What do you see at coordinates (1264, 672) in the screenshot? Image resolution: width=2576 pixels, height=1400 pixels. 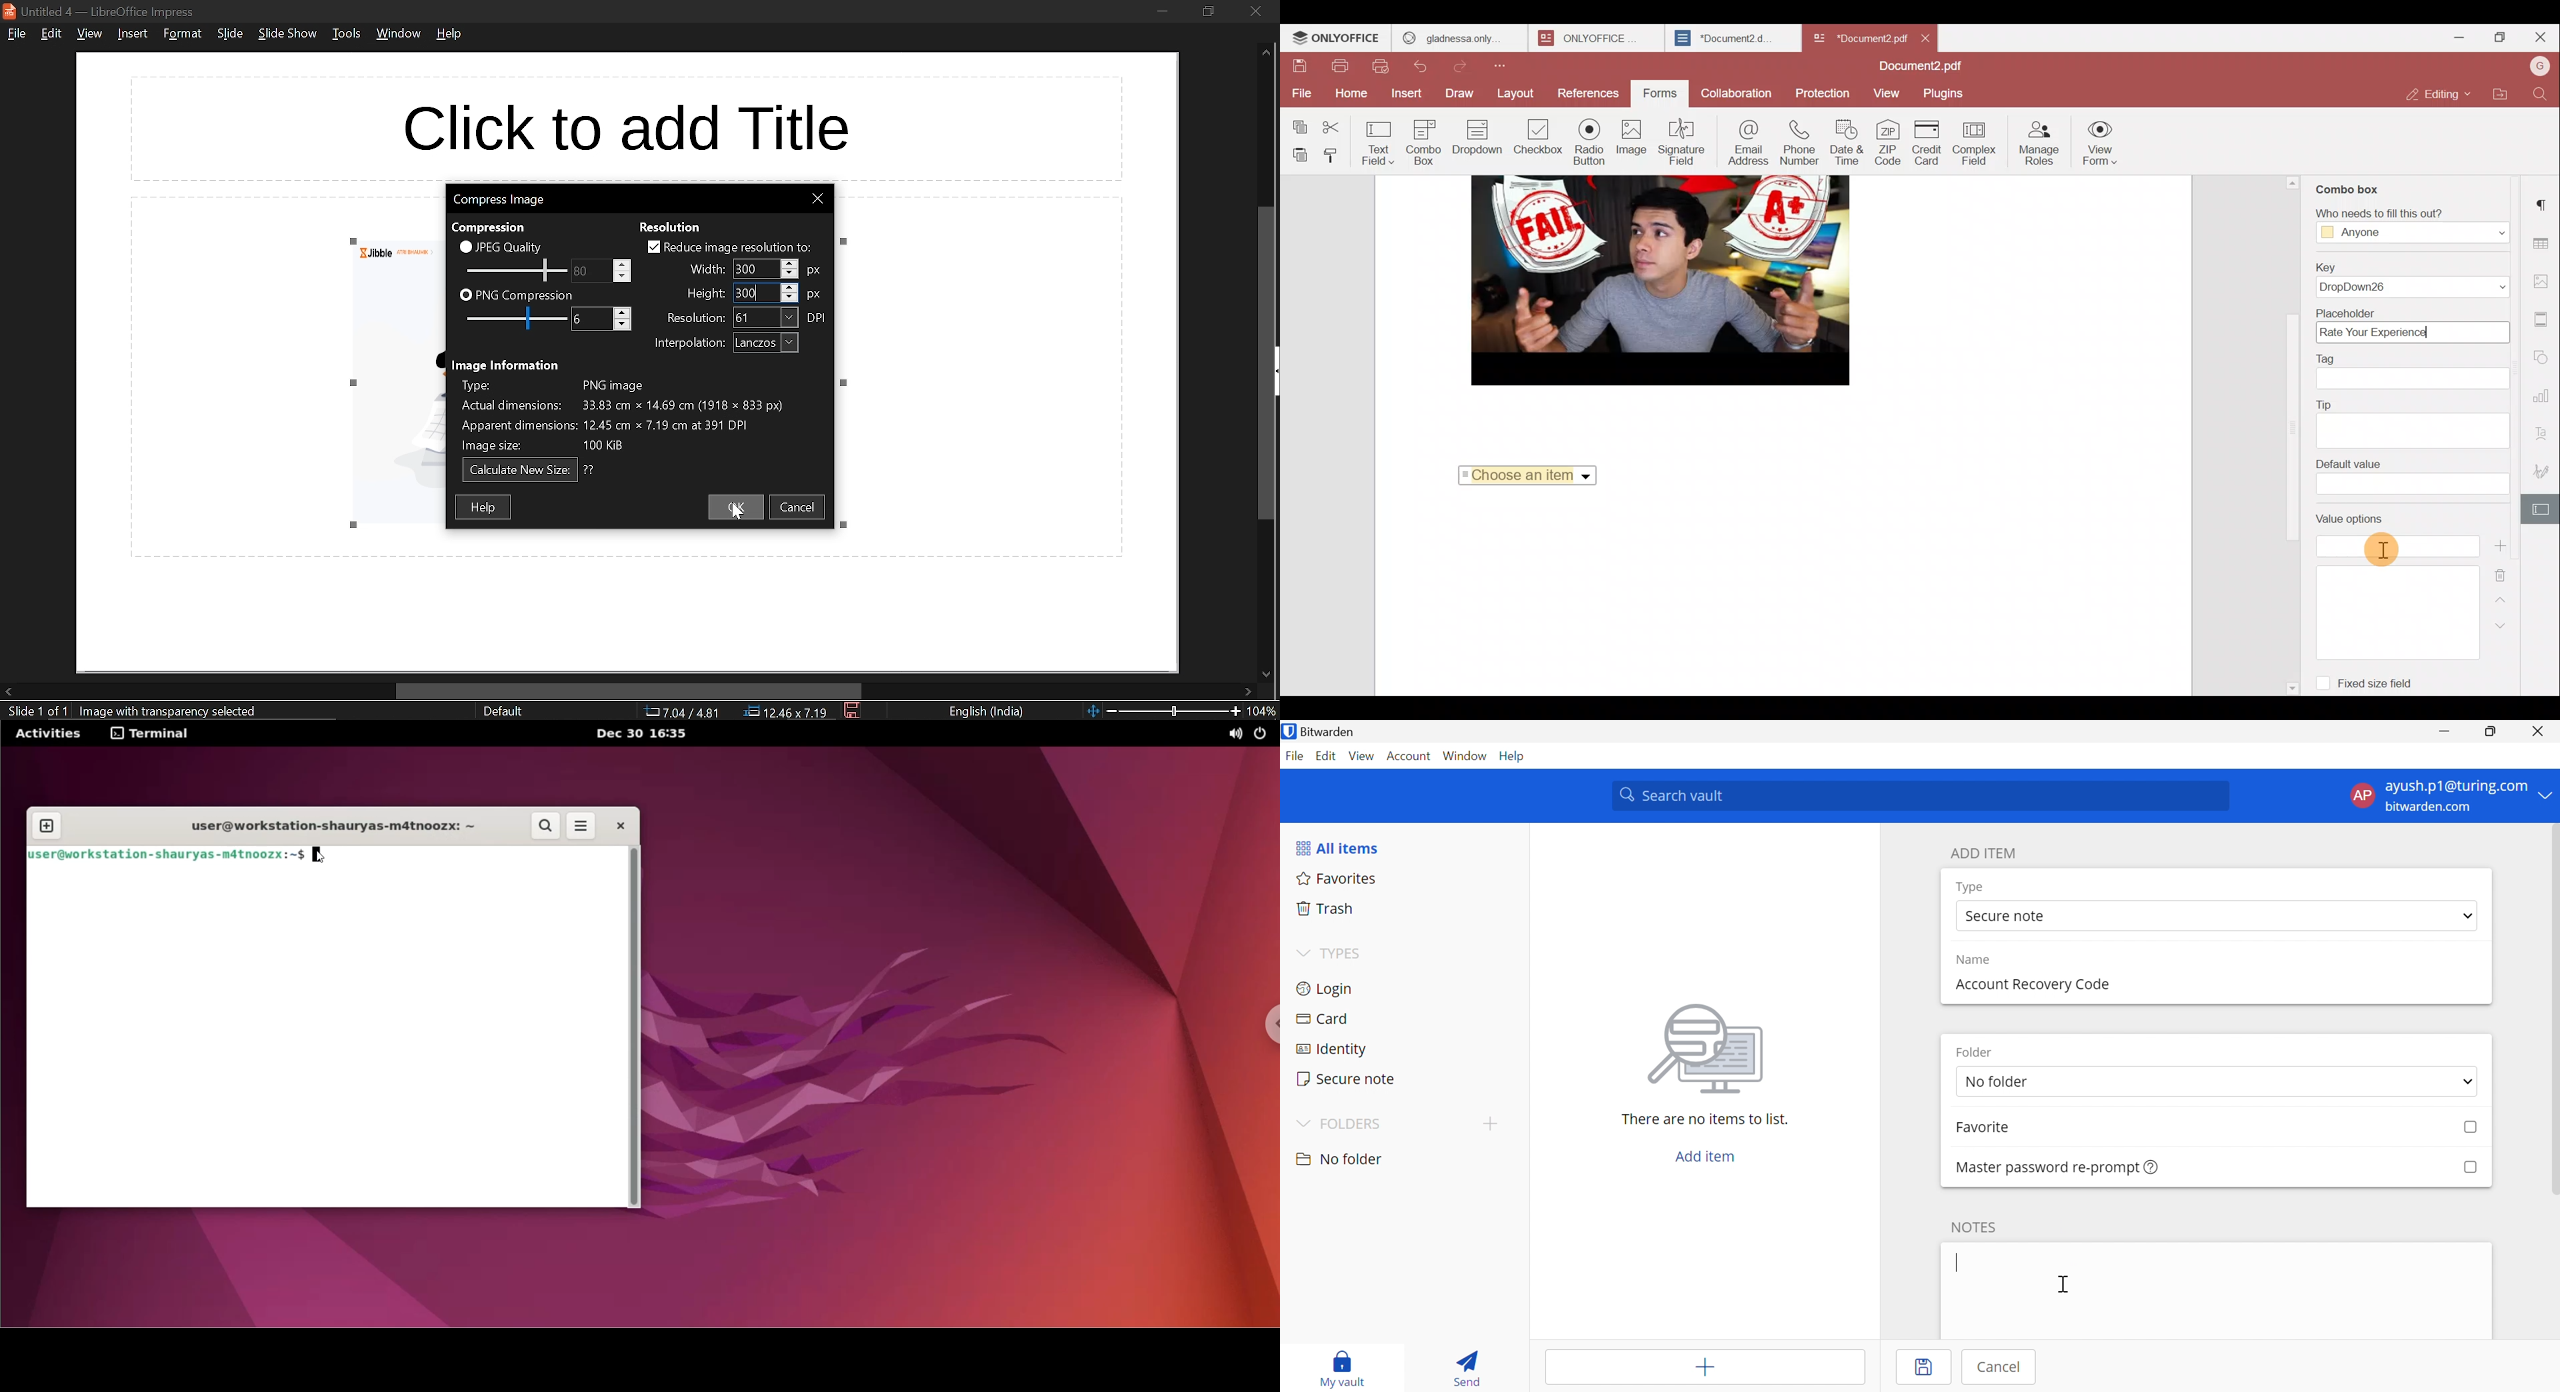 I see `move down` at bounding box center [1264, 672].